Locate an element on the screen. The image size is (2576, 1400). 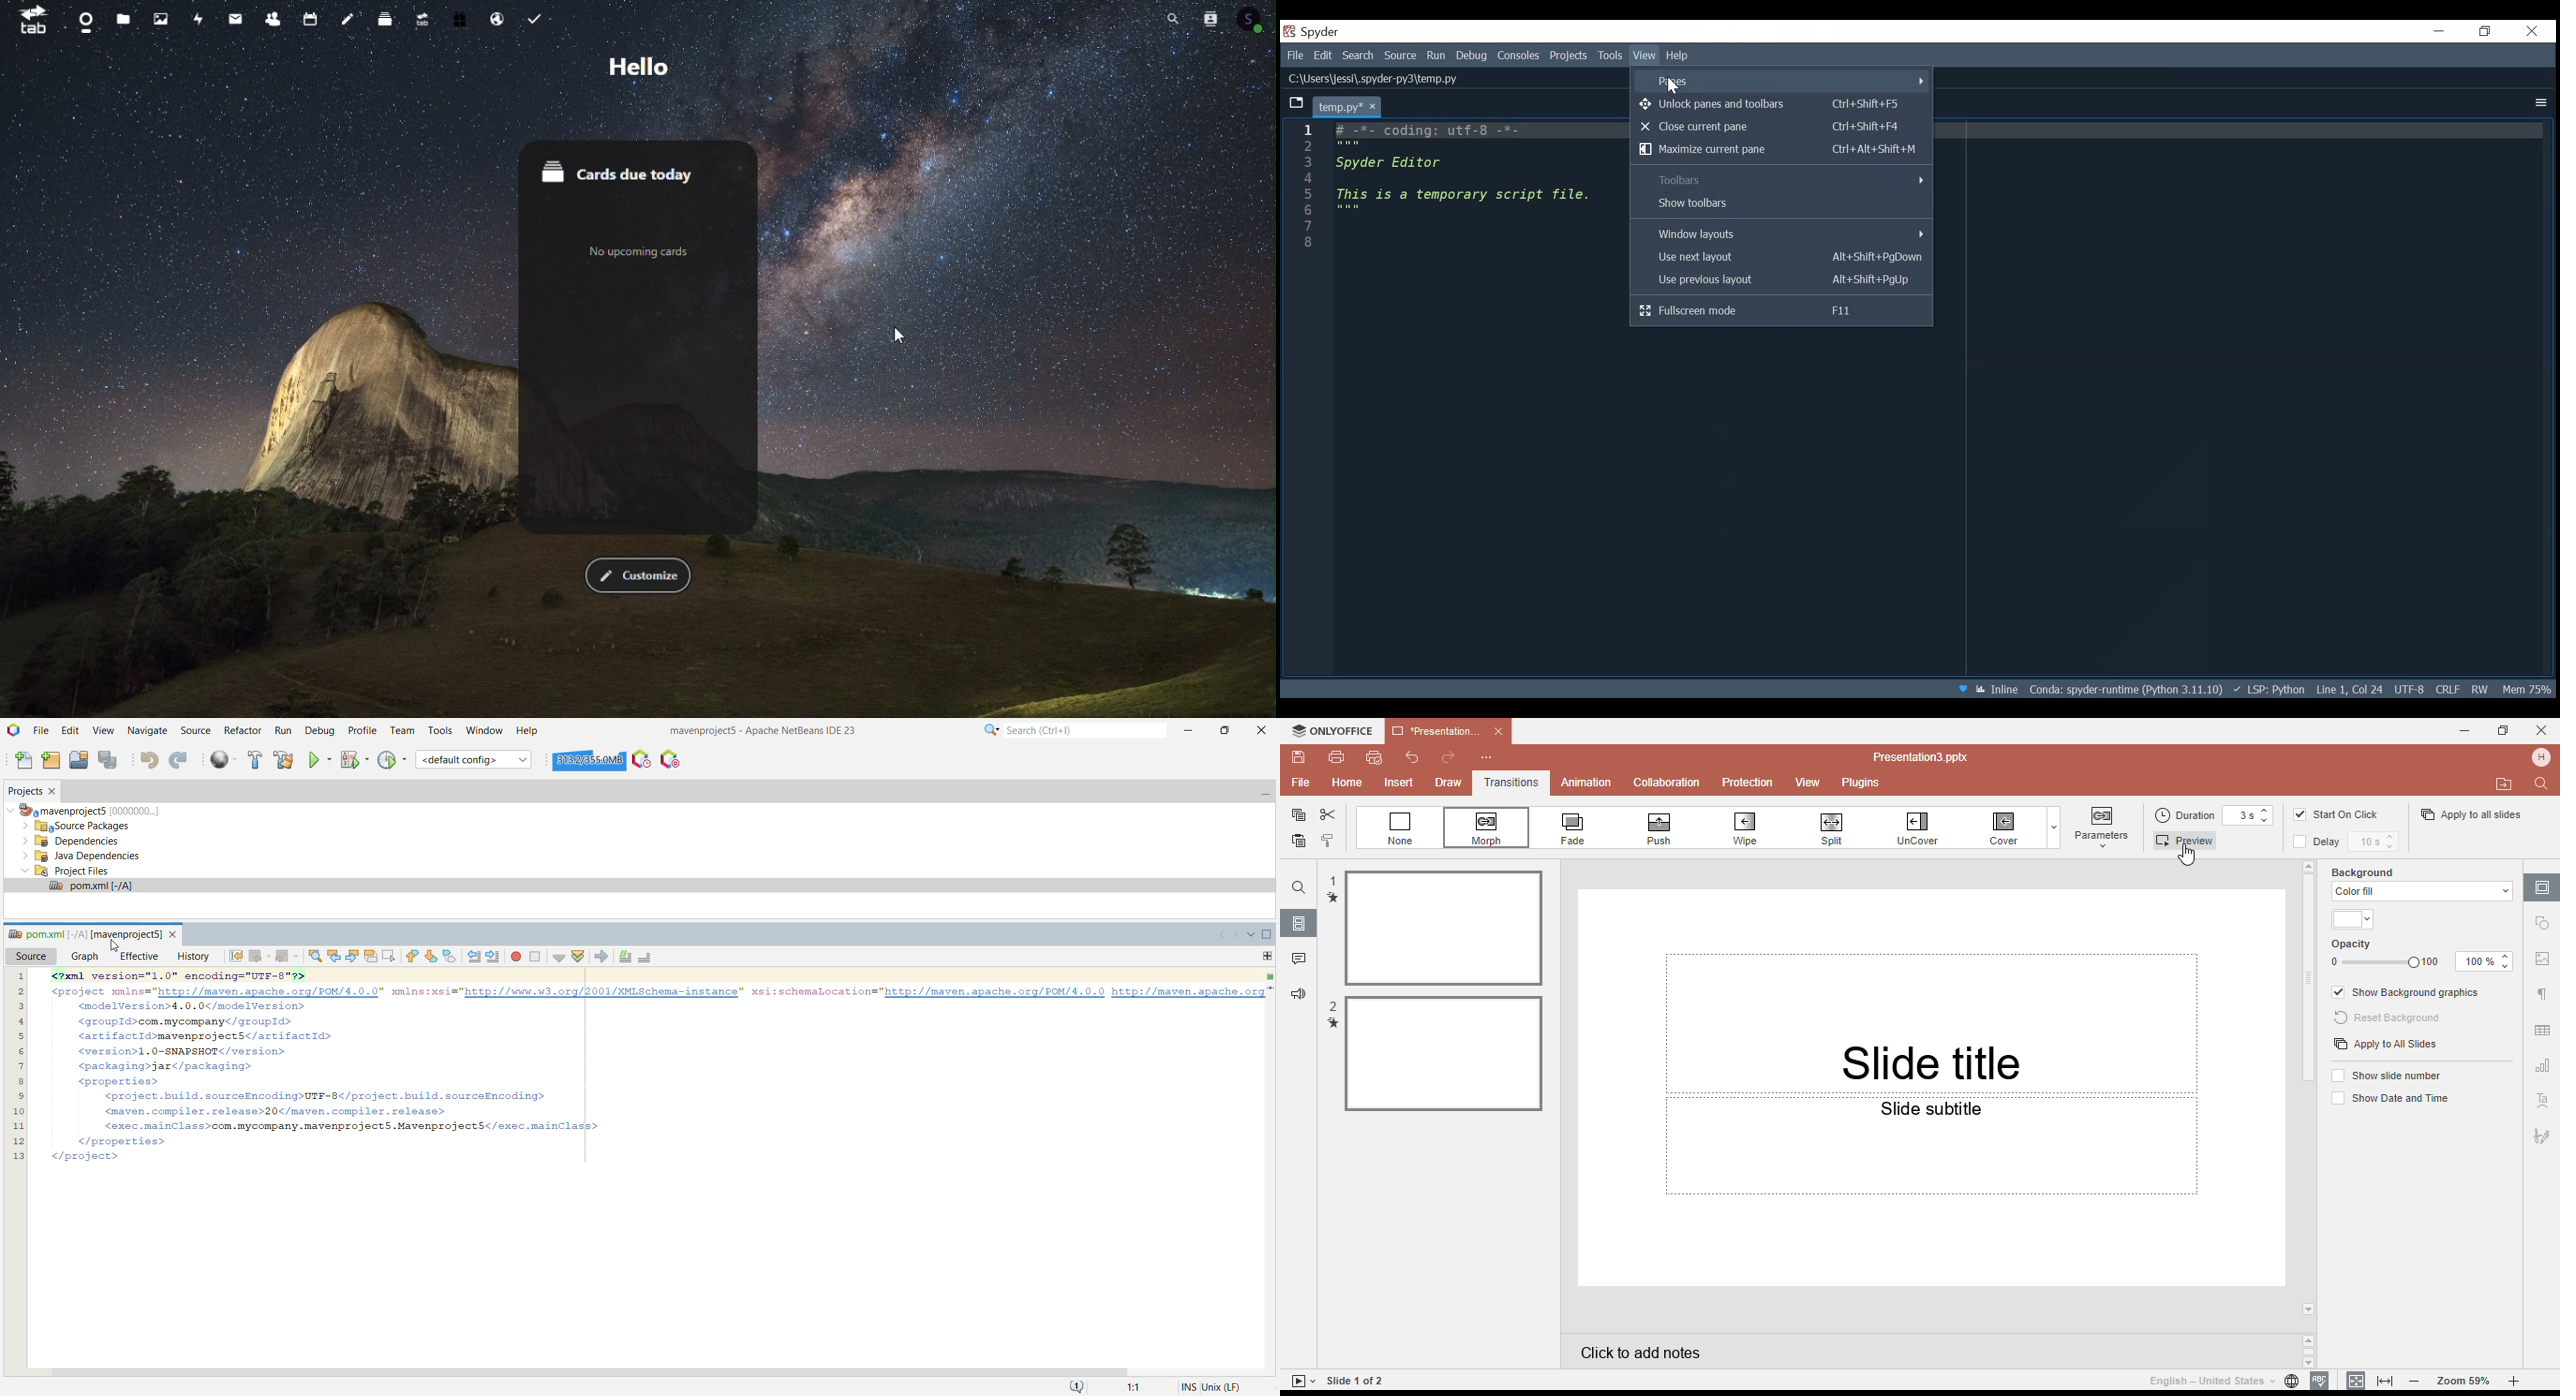
Reset background is located at coordinates (2390, 1019).